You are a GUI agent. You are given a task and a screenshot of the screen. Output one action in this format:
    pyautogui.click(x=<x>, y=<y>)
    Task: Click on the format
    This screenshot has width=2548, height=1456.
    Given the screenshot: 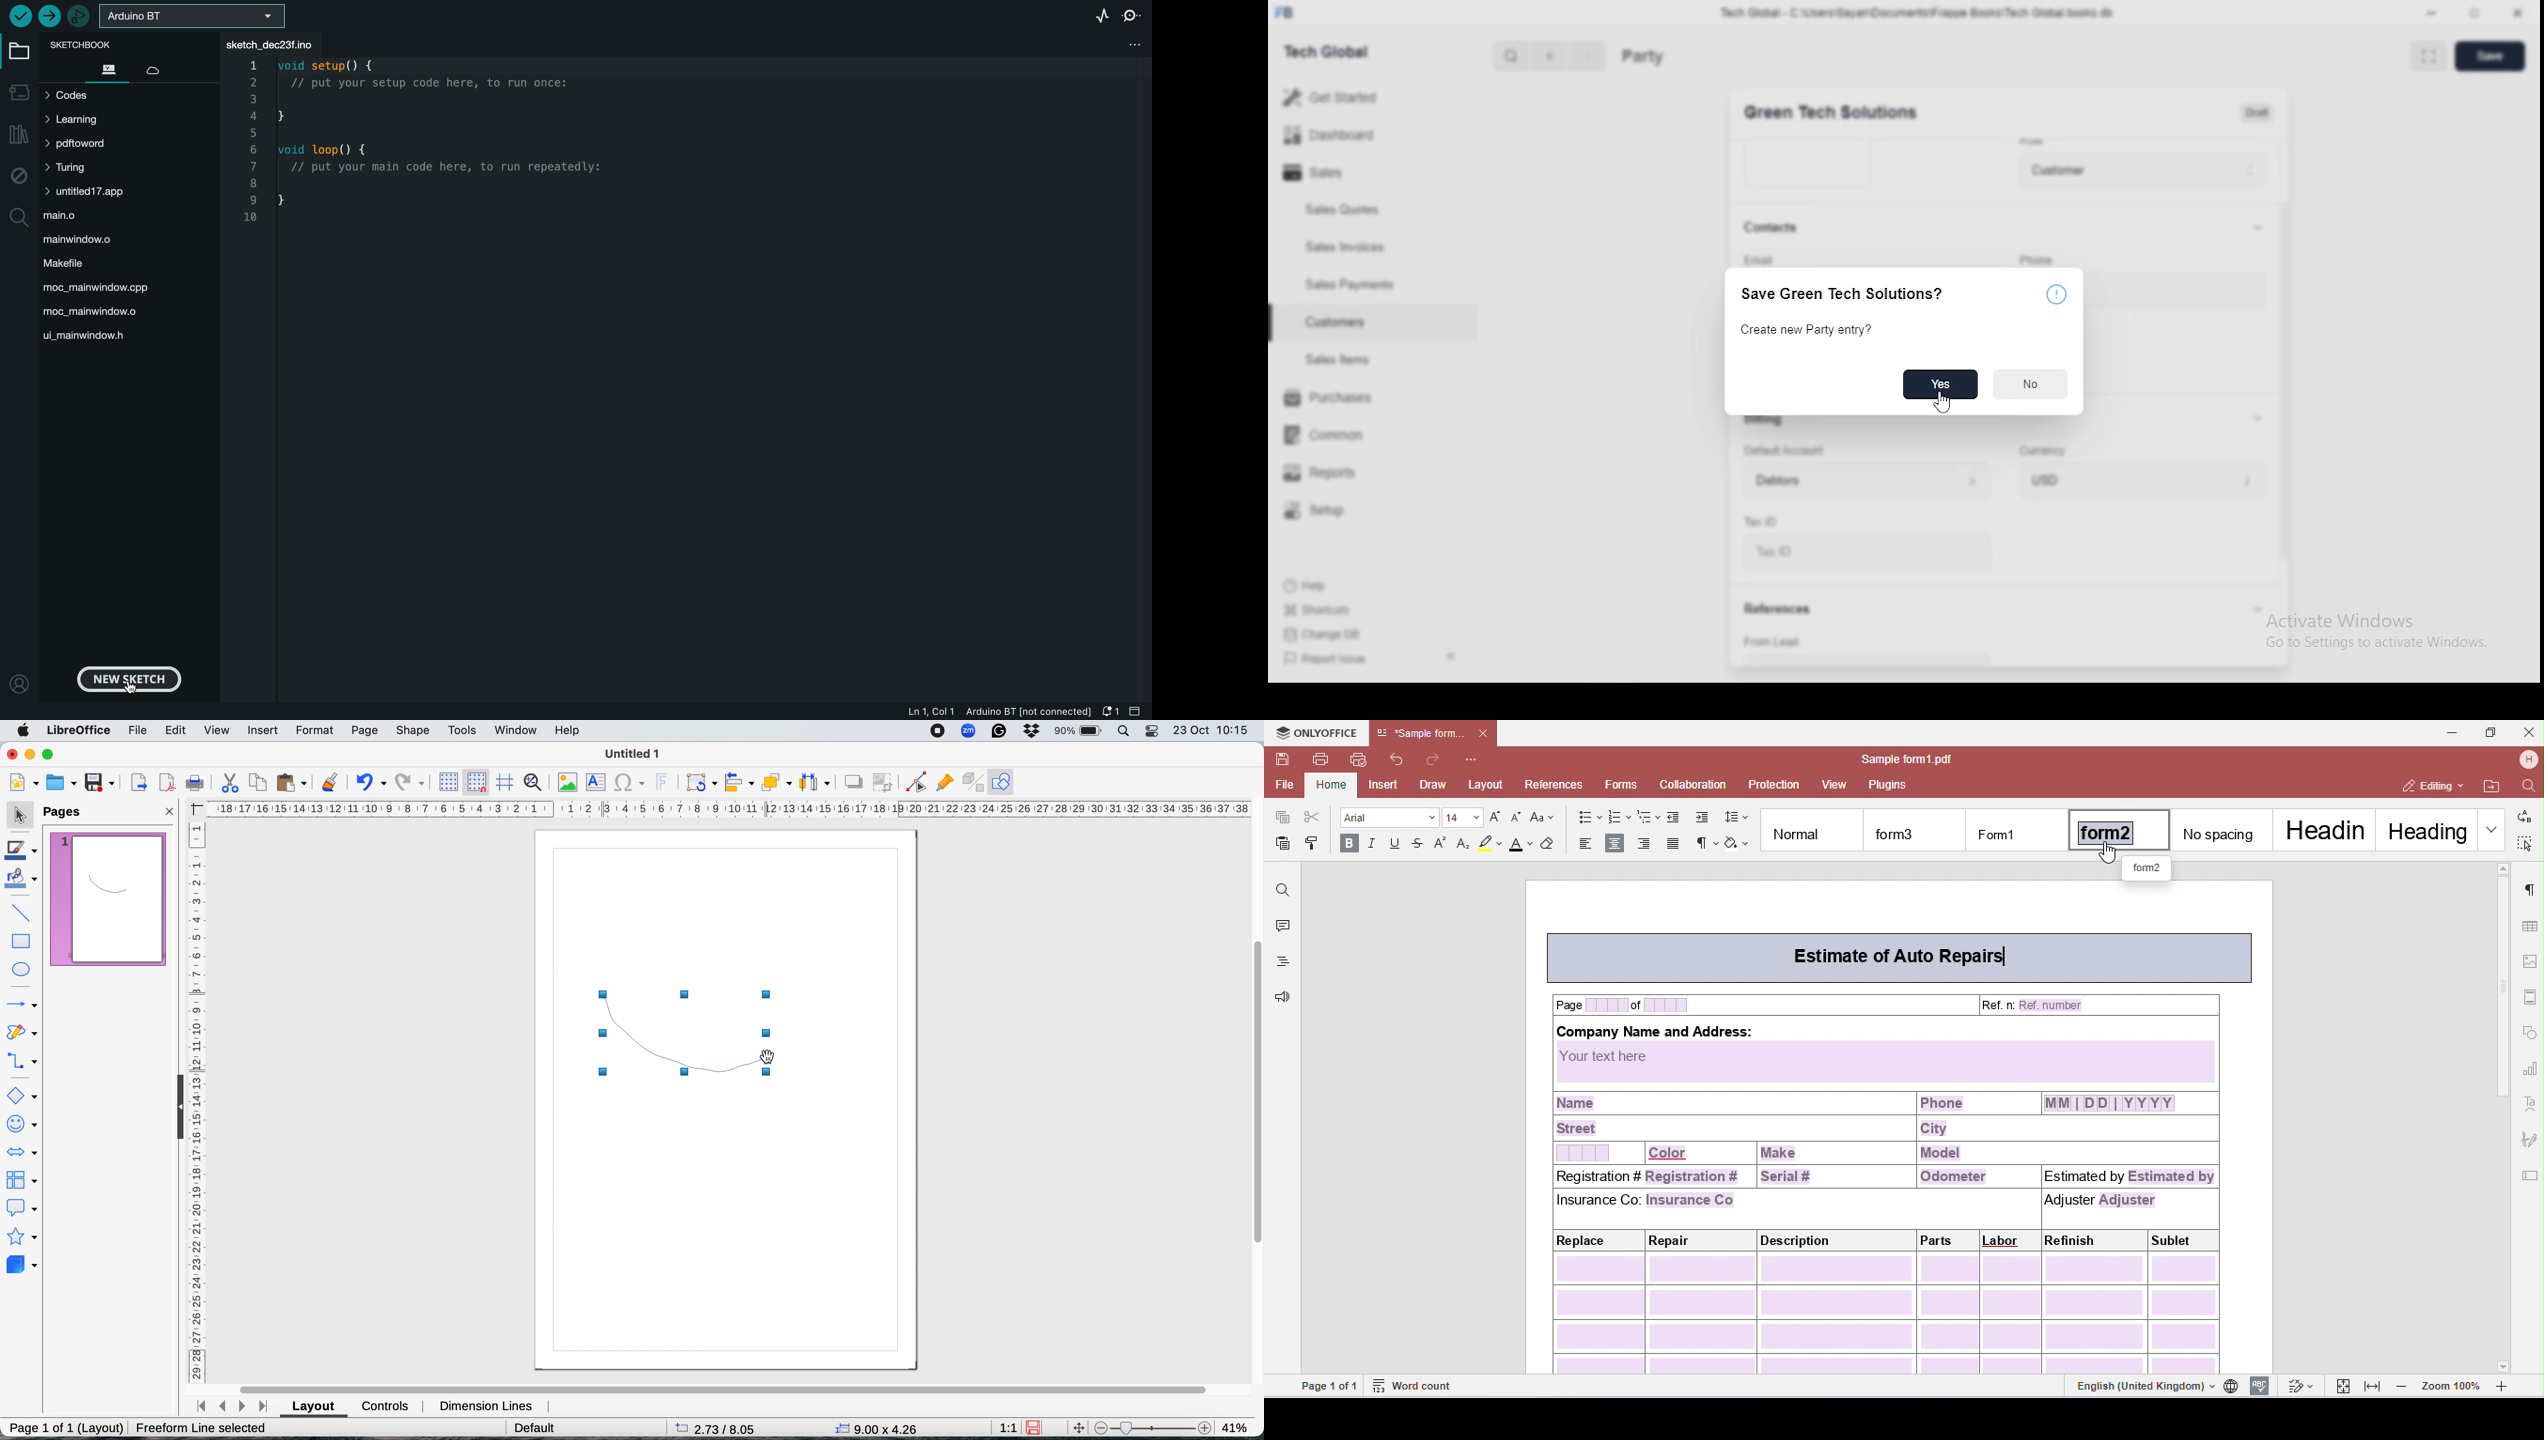 What is the action you would take?
    pyautogui.click(x=316, y=730)
    